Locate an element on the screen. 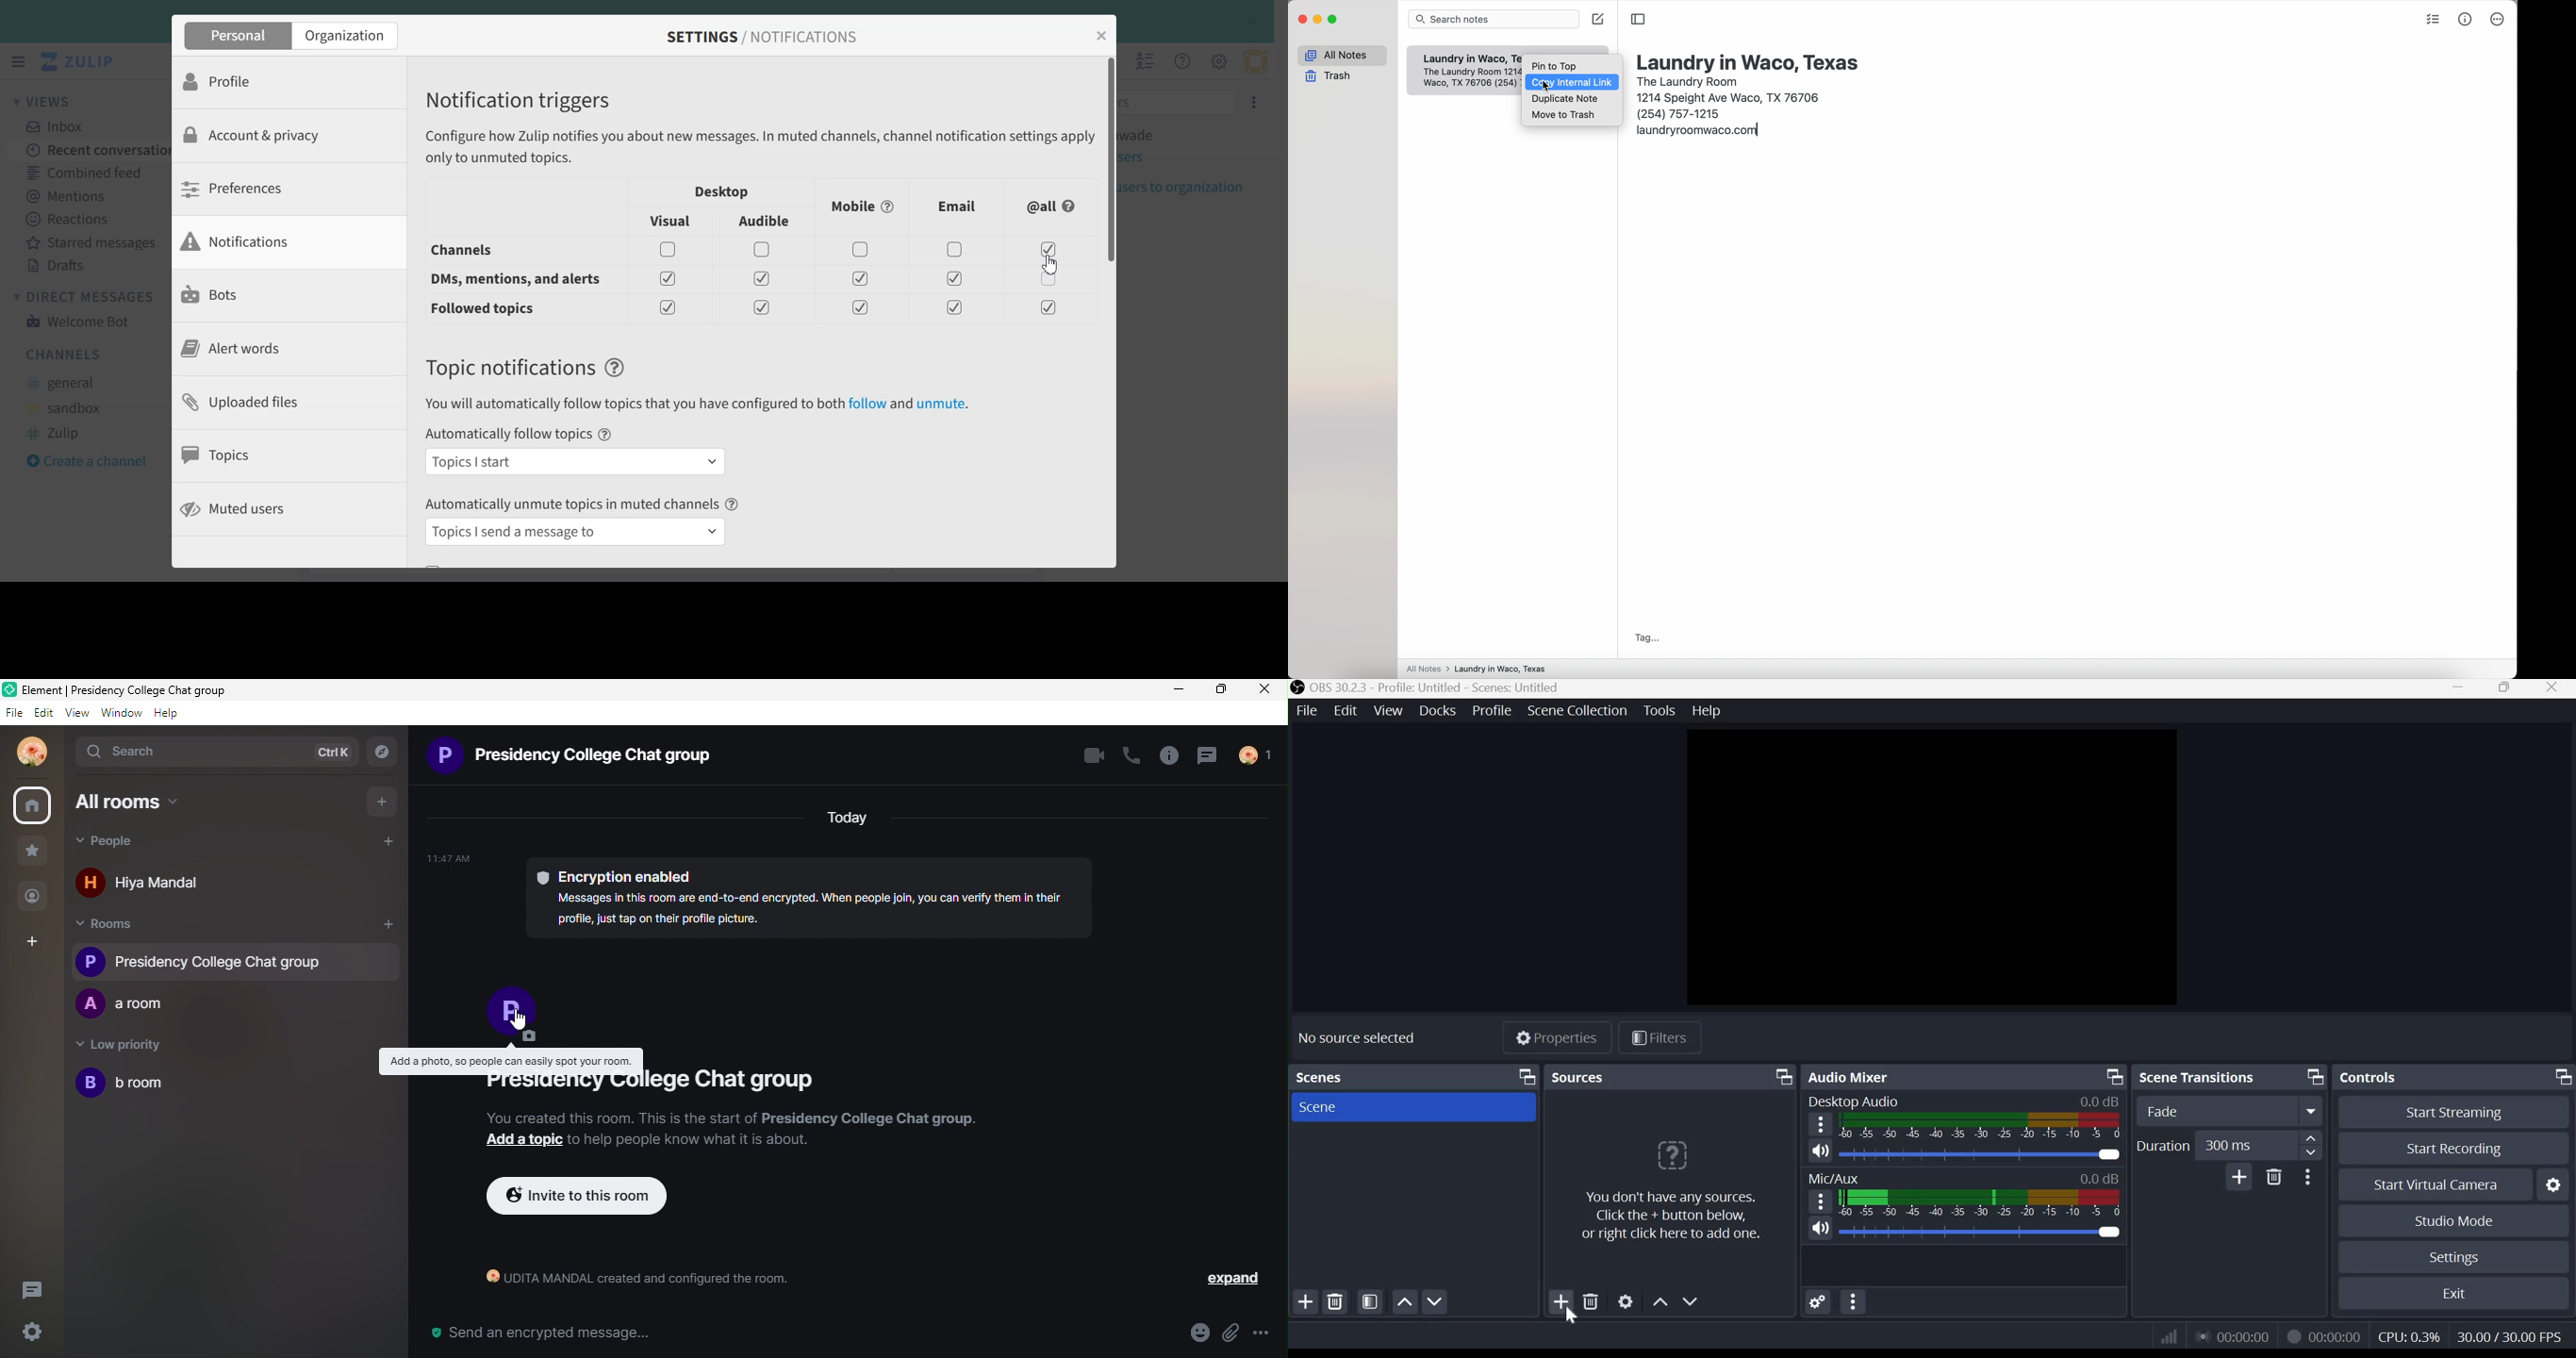 This screenshot has width=2576, height=1372. cursor movement is located at coordinates (528, 1021).